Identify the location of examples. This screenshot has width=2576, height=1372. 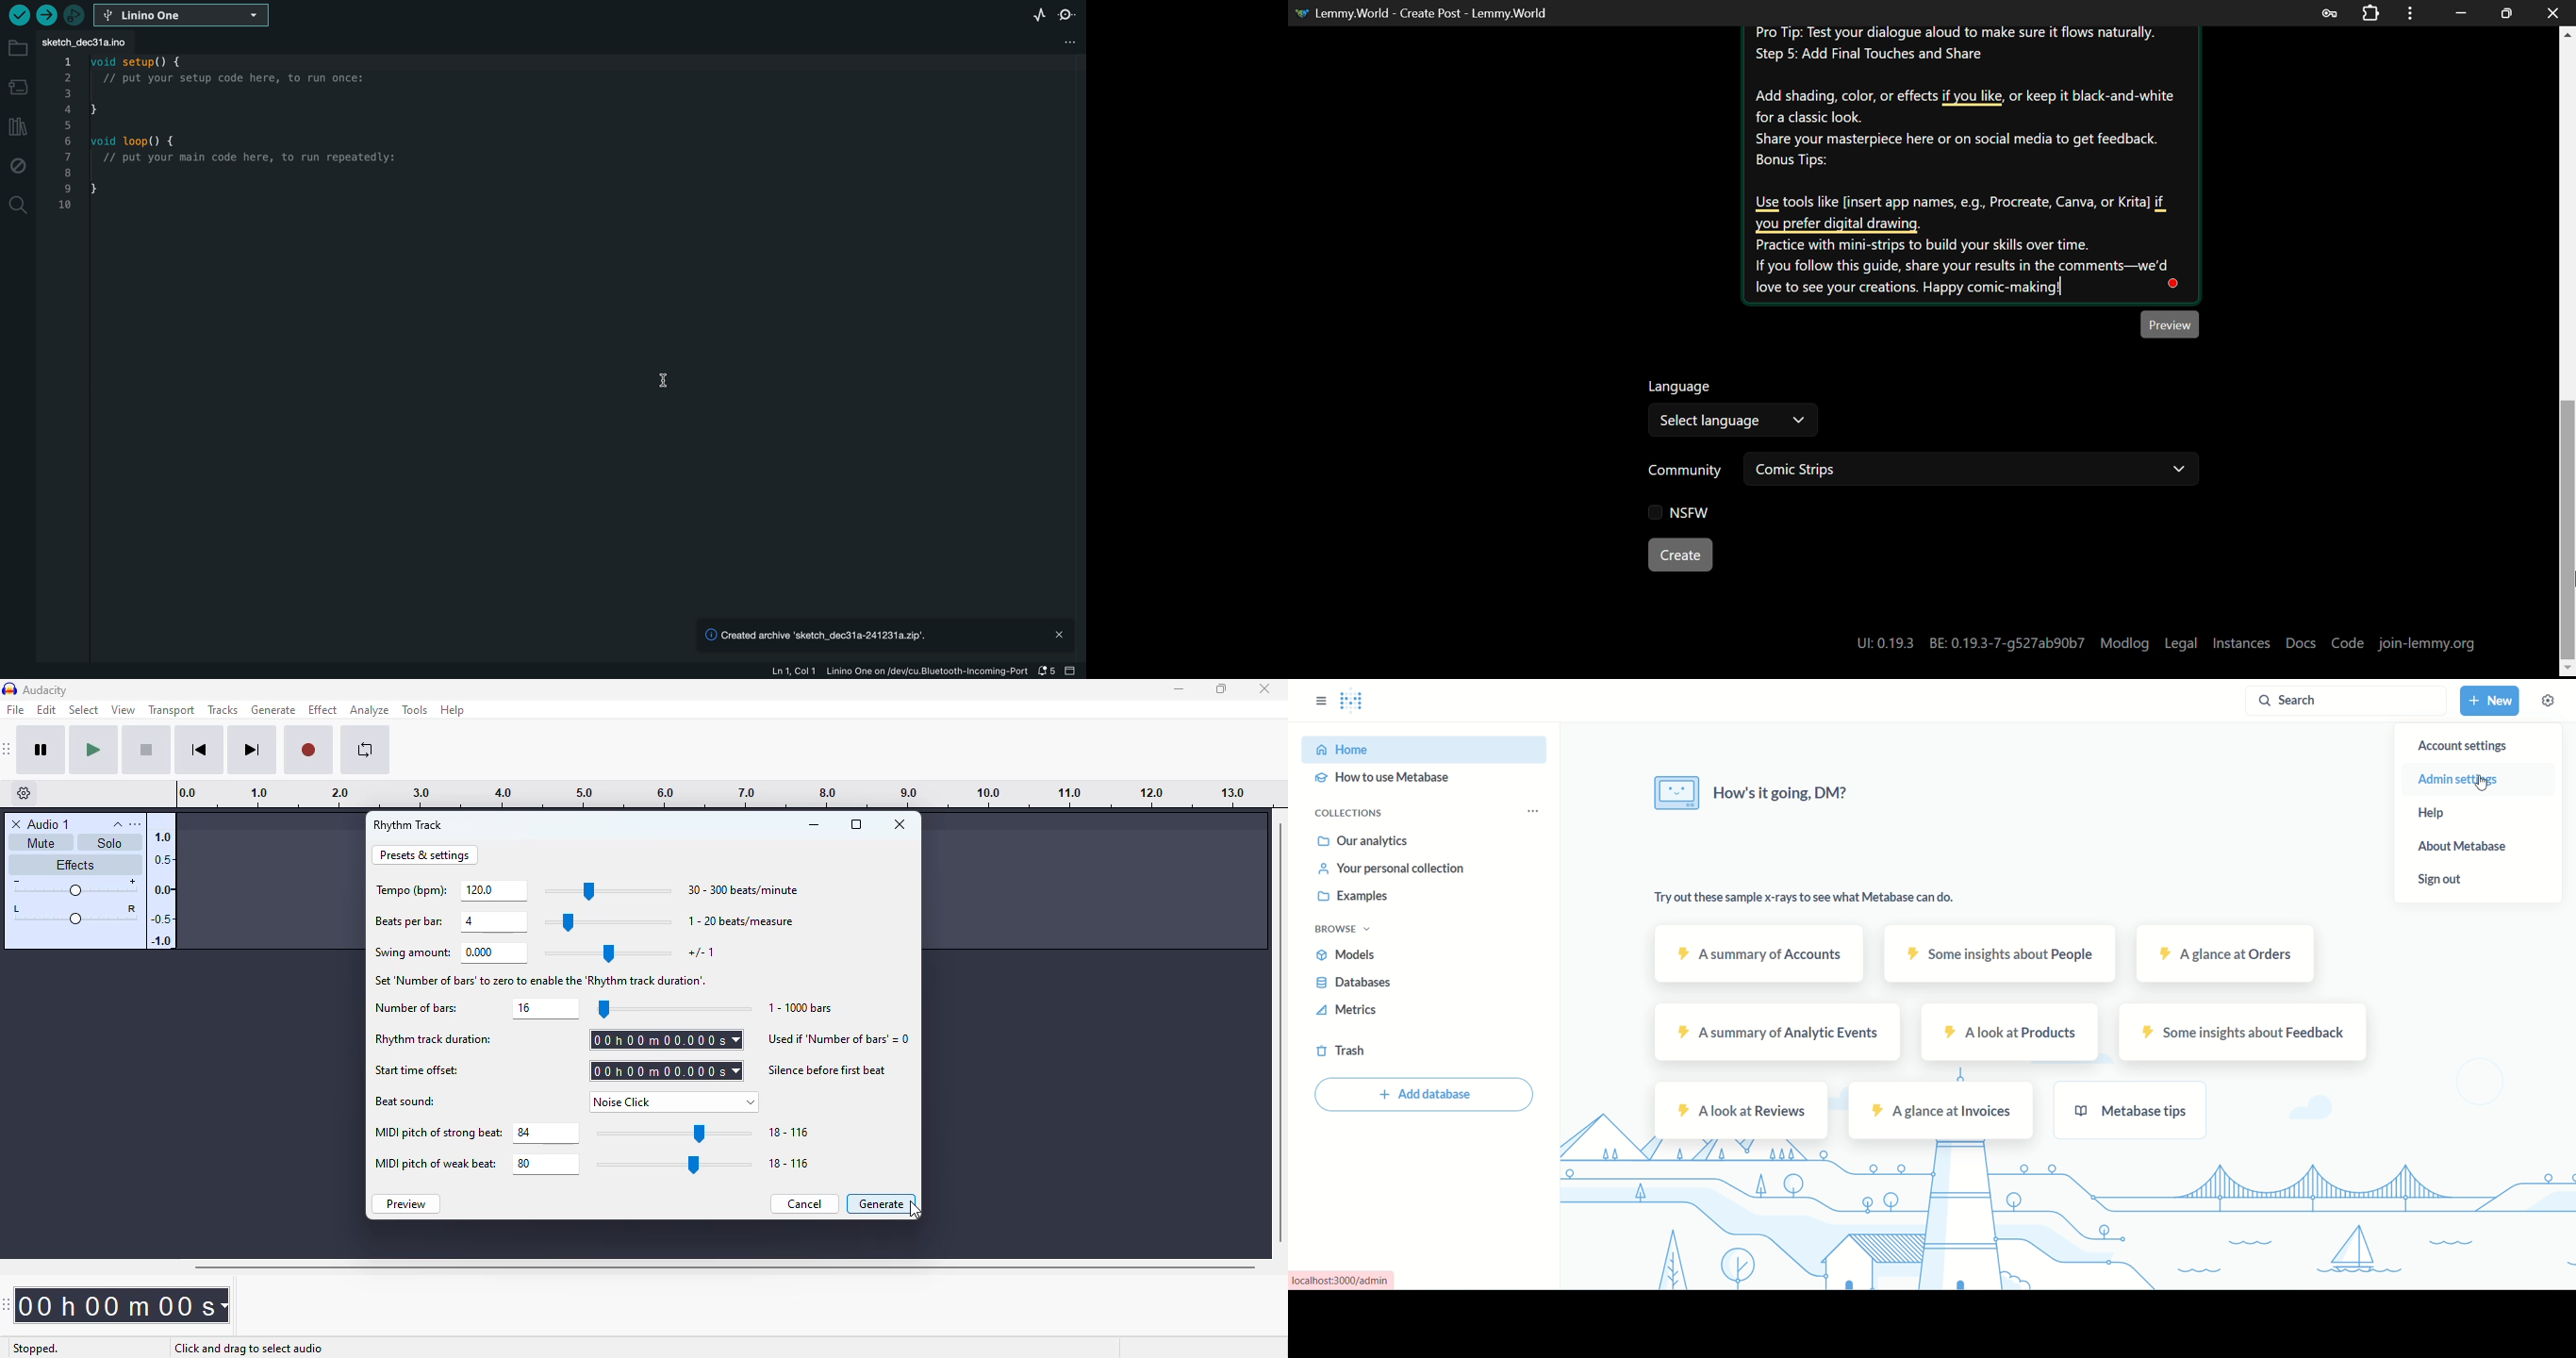
(1355, 900).